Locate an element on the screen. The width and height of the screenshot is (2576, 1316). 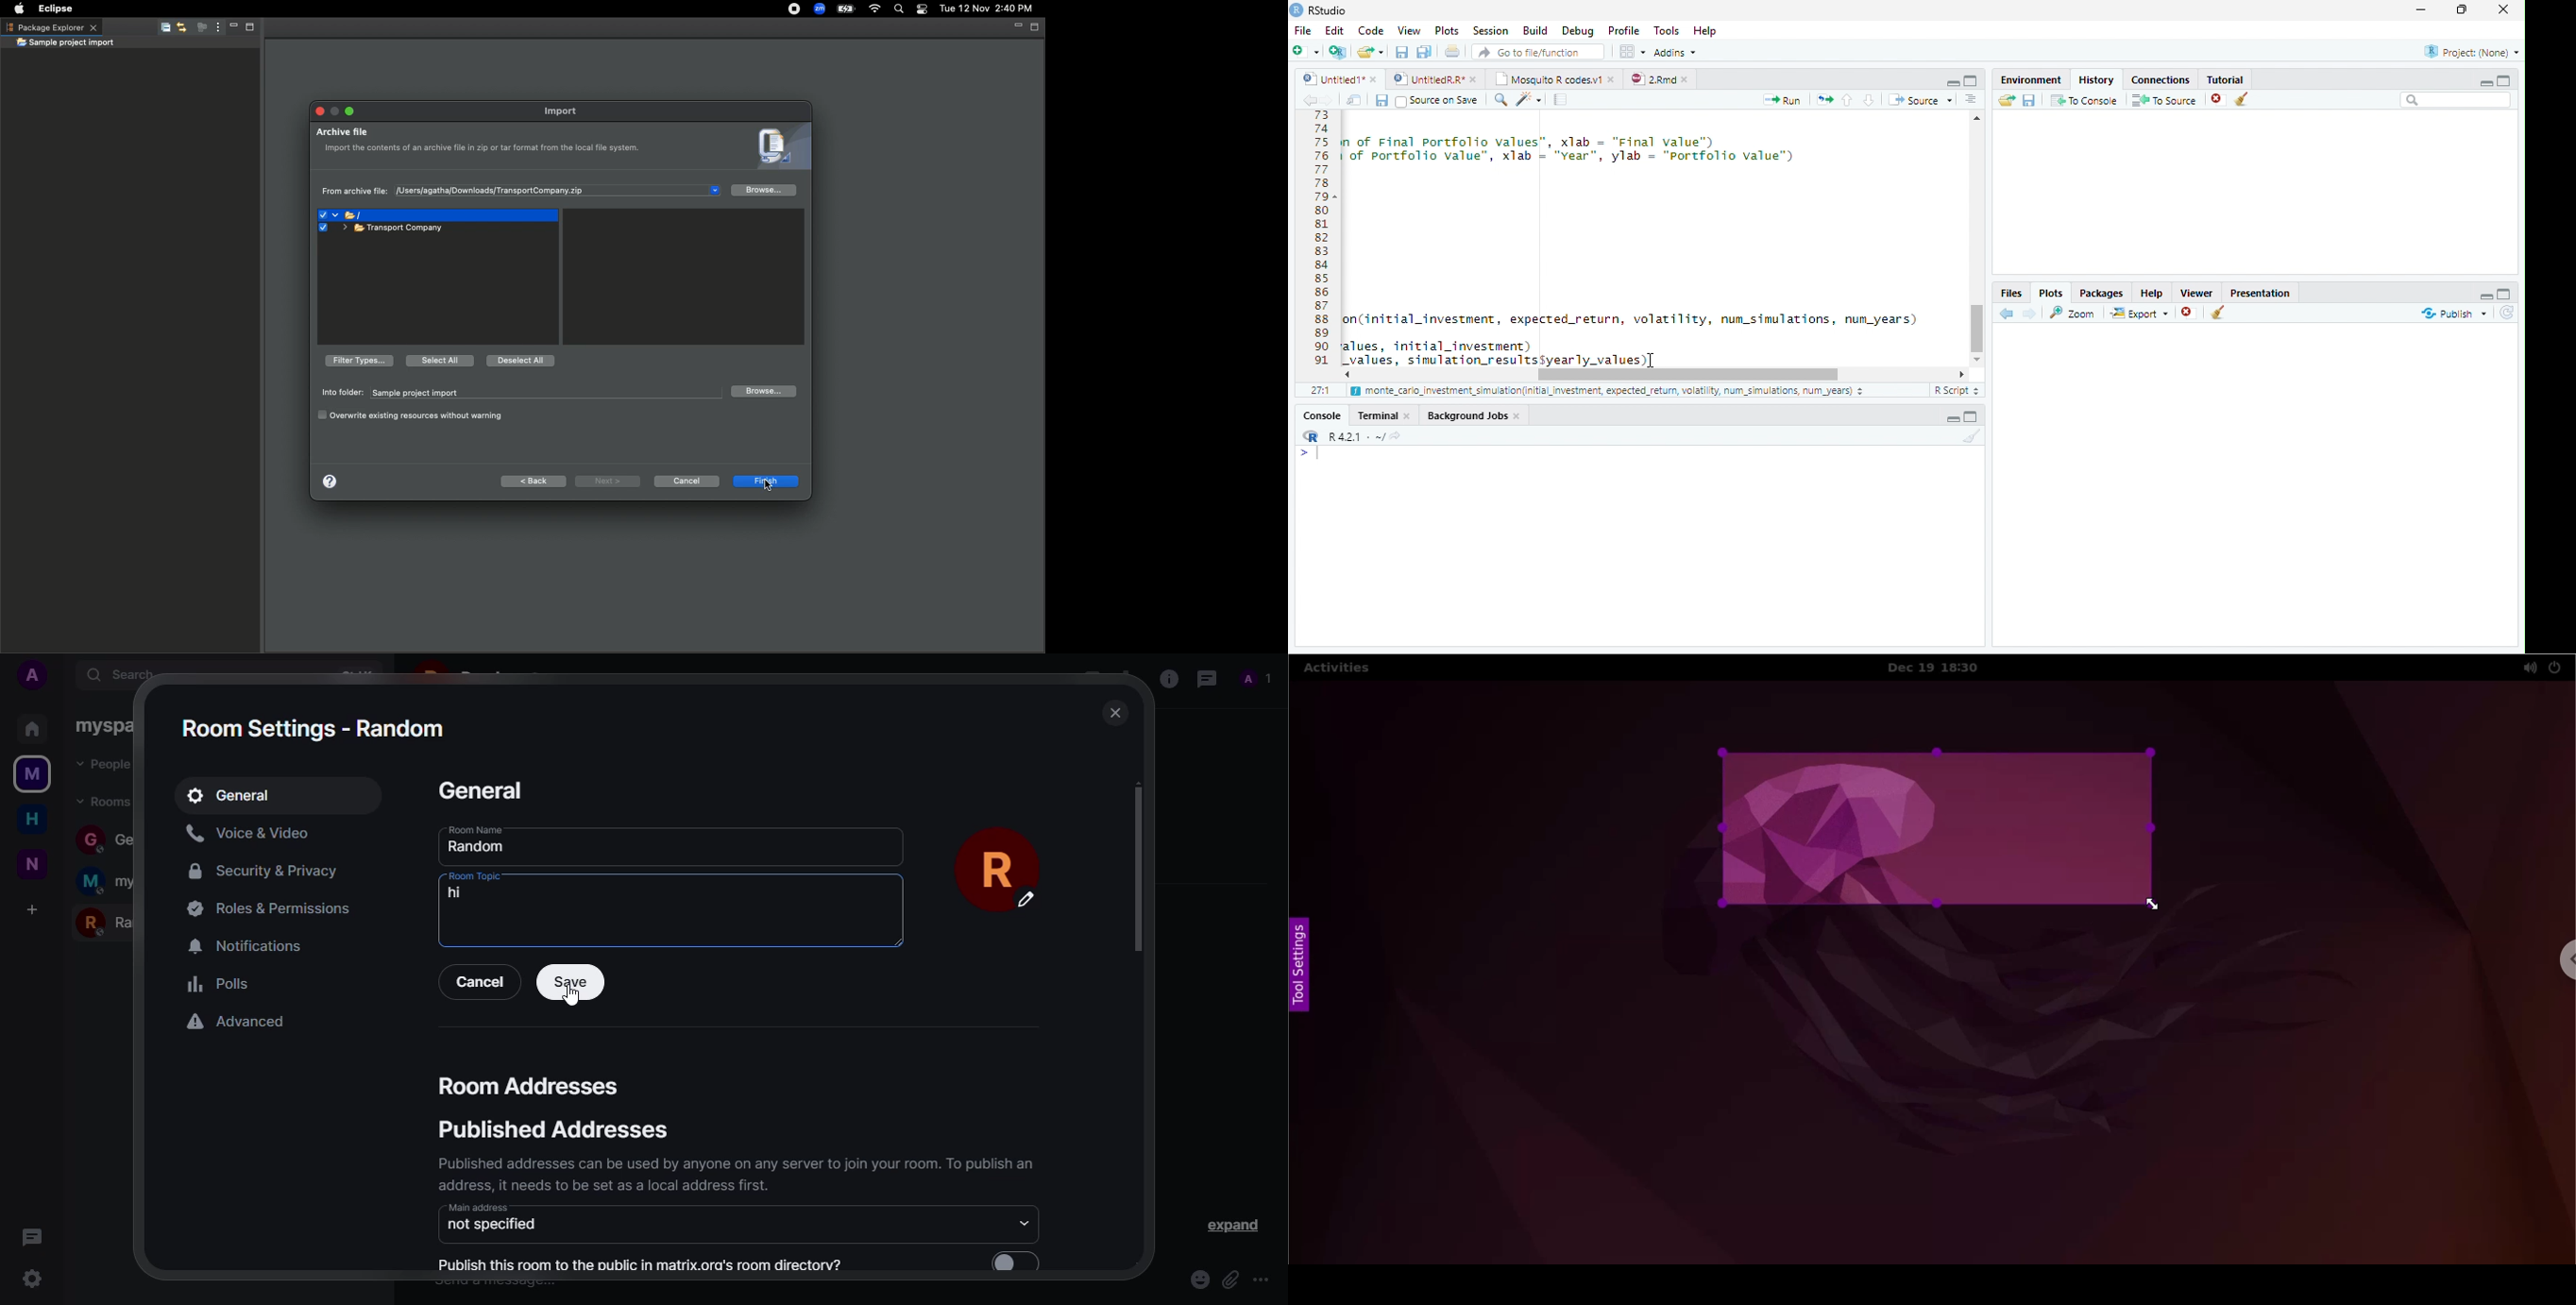
Workspace Panes is located at coordinates (1632, 52).